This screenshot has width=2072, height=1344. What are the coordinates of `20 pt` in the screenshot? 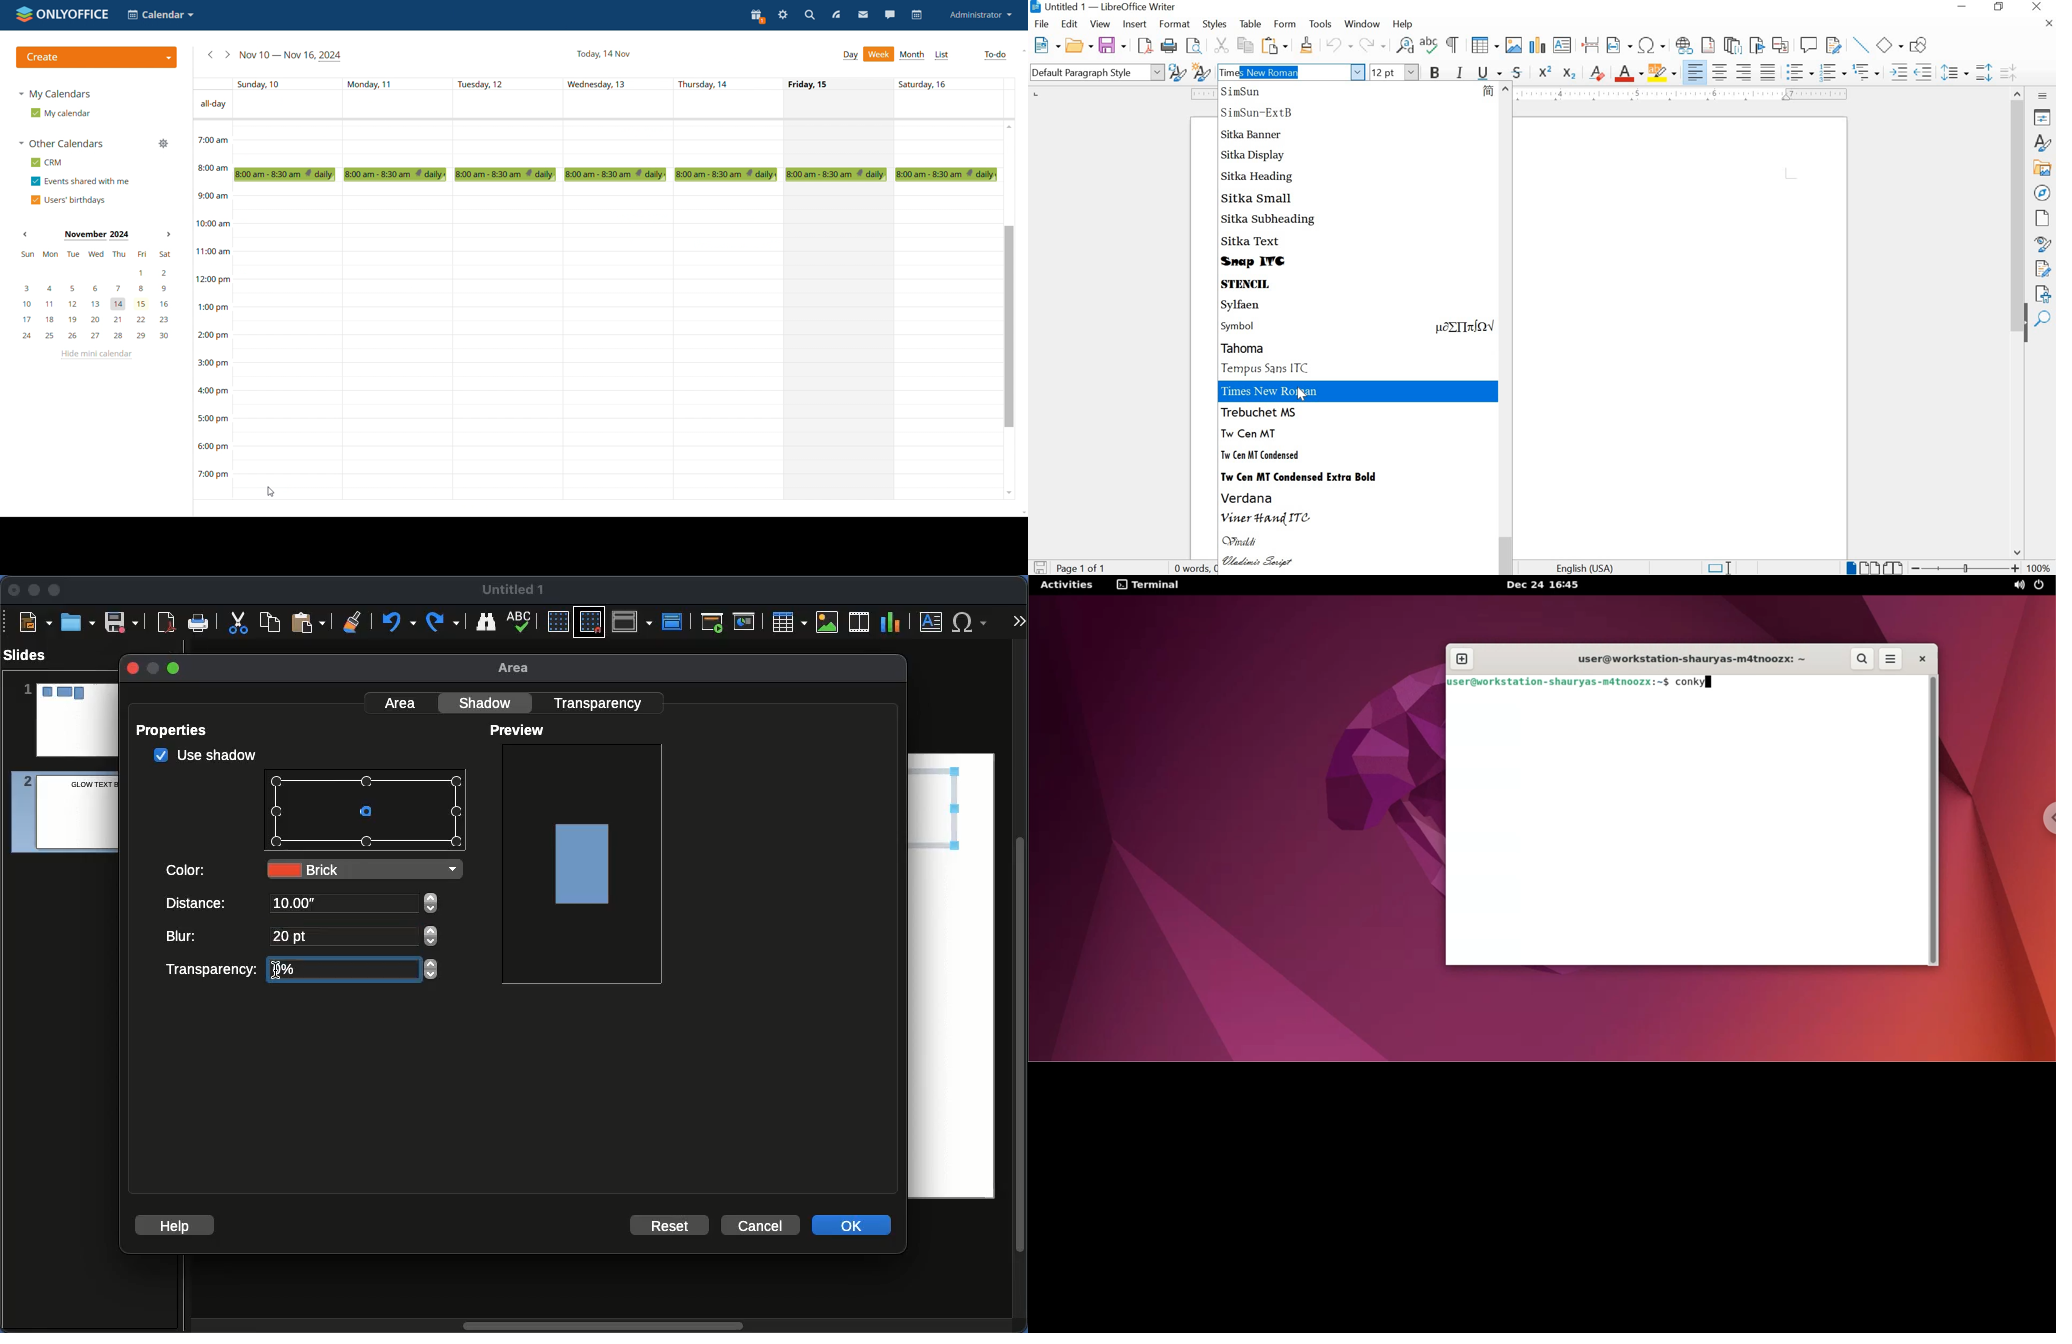 It's located at (294, 938).